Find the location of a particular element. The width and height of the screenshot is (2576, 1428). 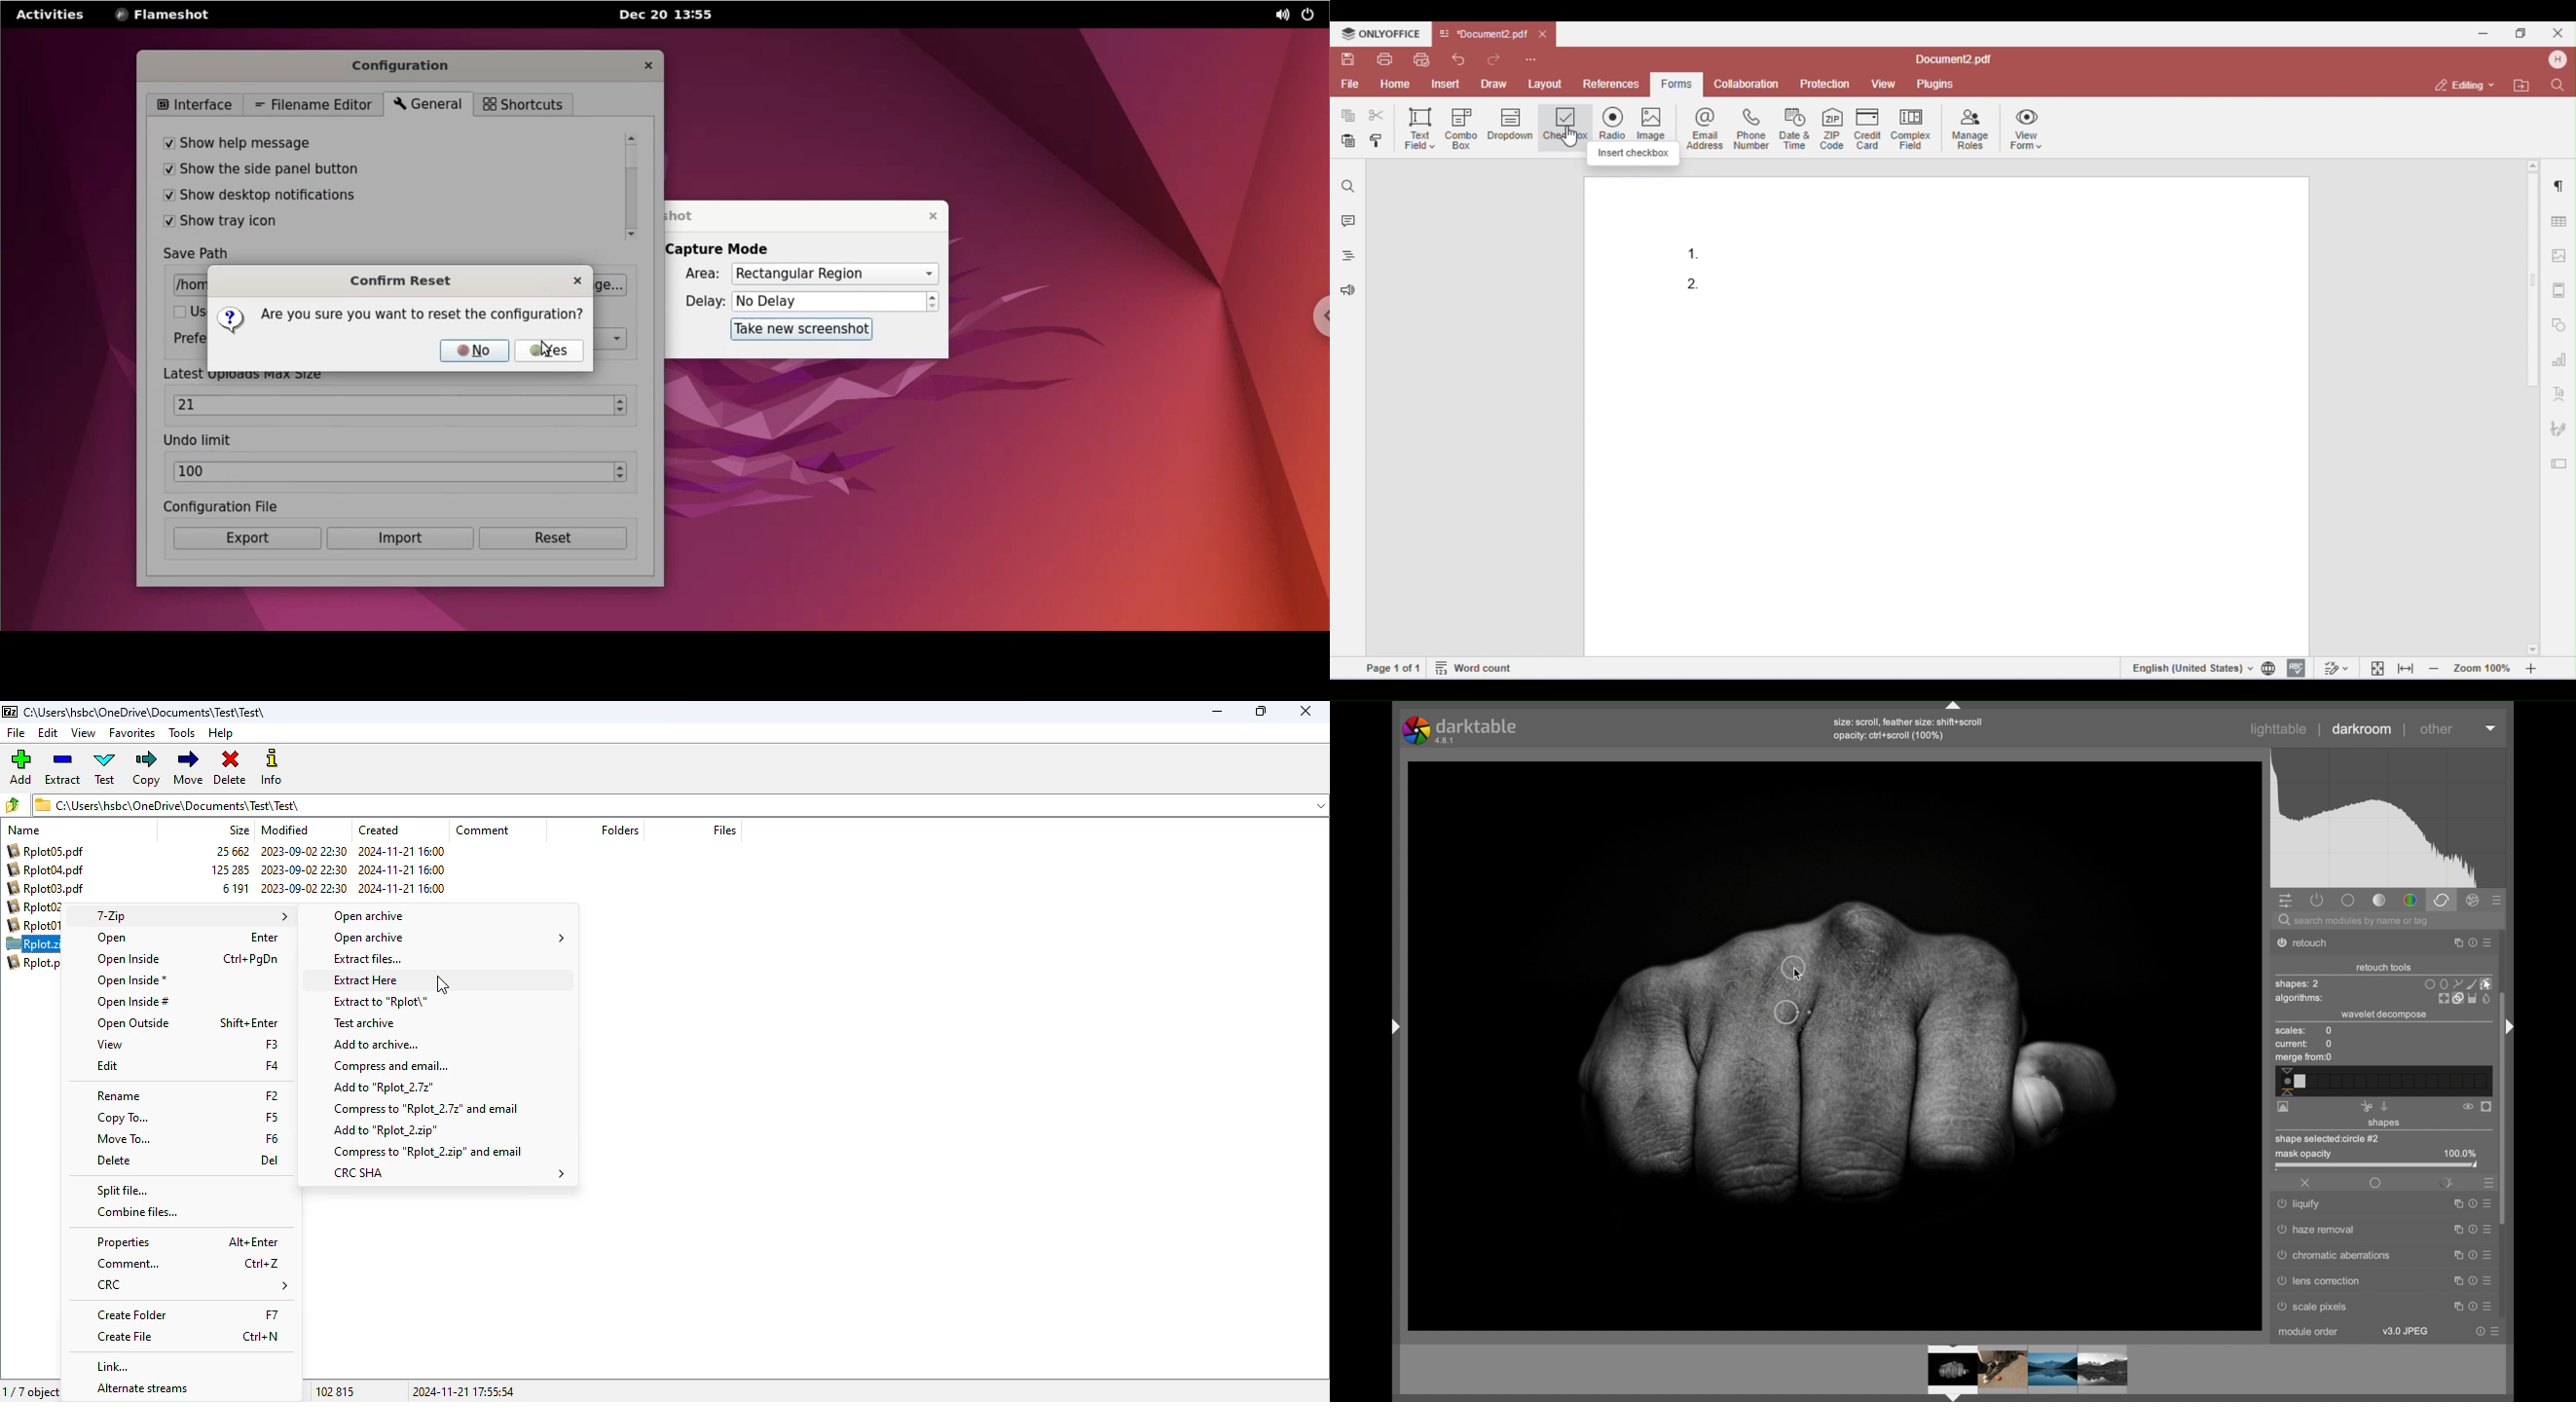

more options is located at coordinates (2495, 1331).